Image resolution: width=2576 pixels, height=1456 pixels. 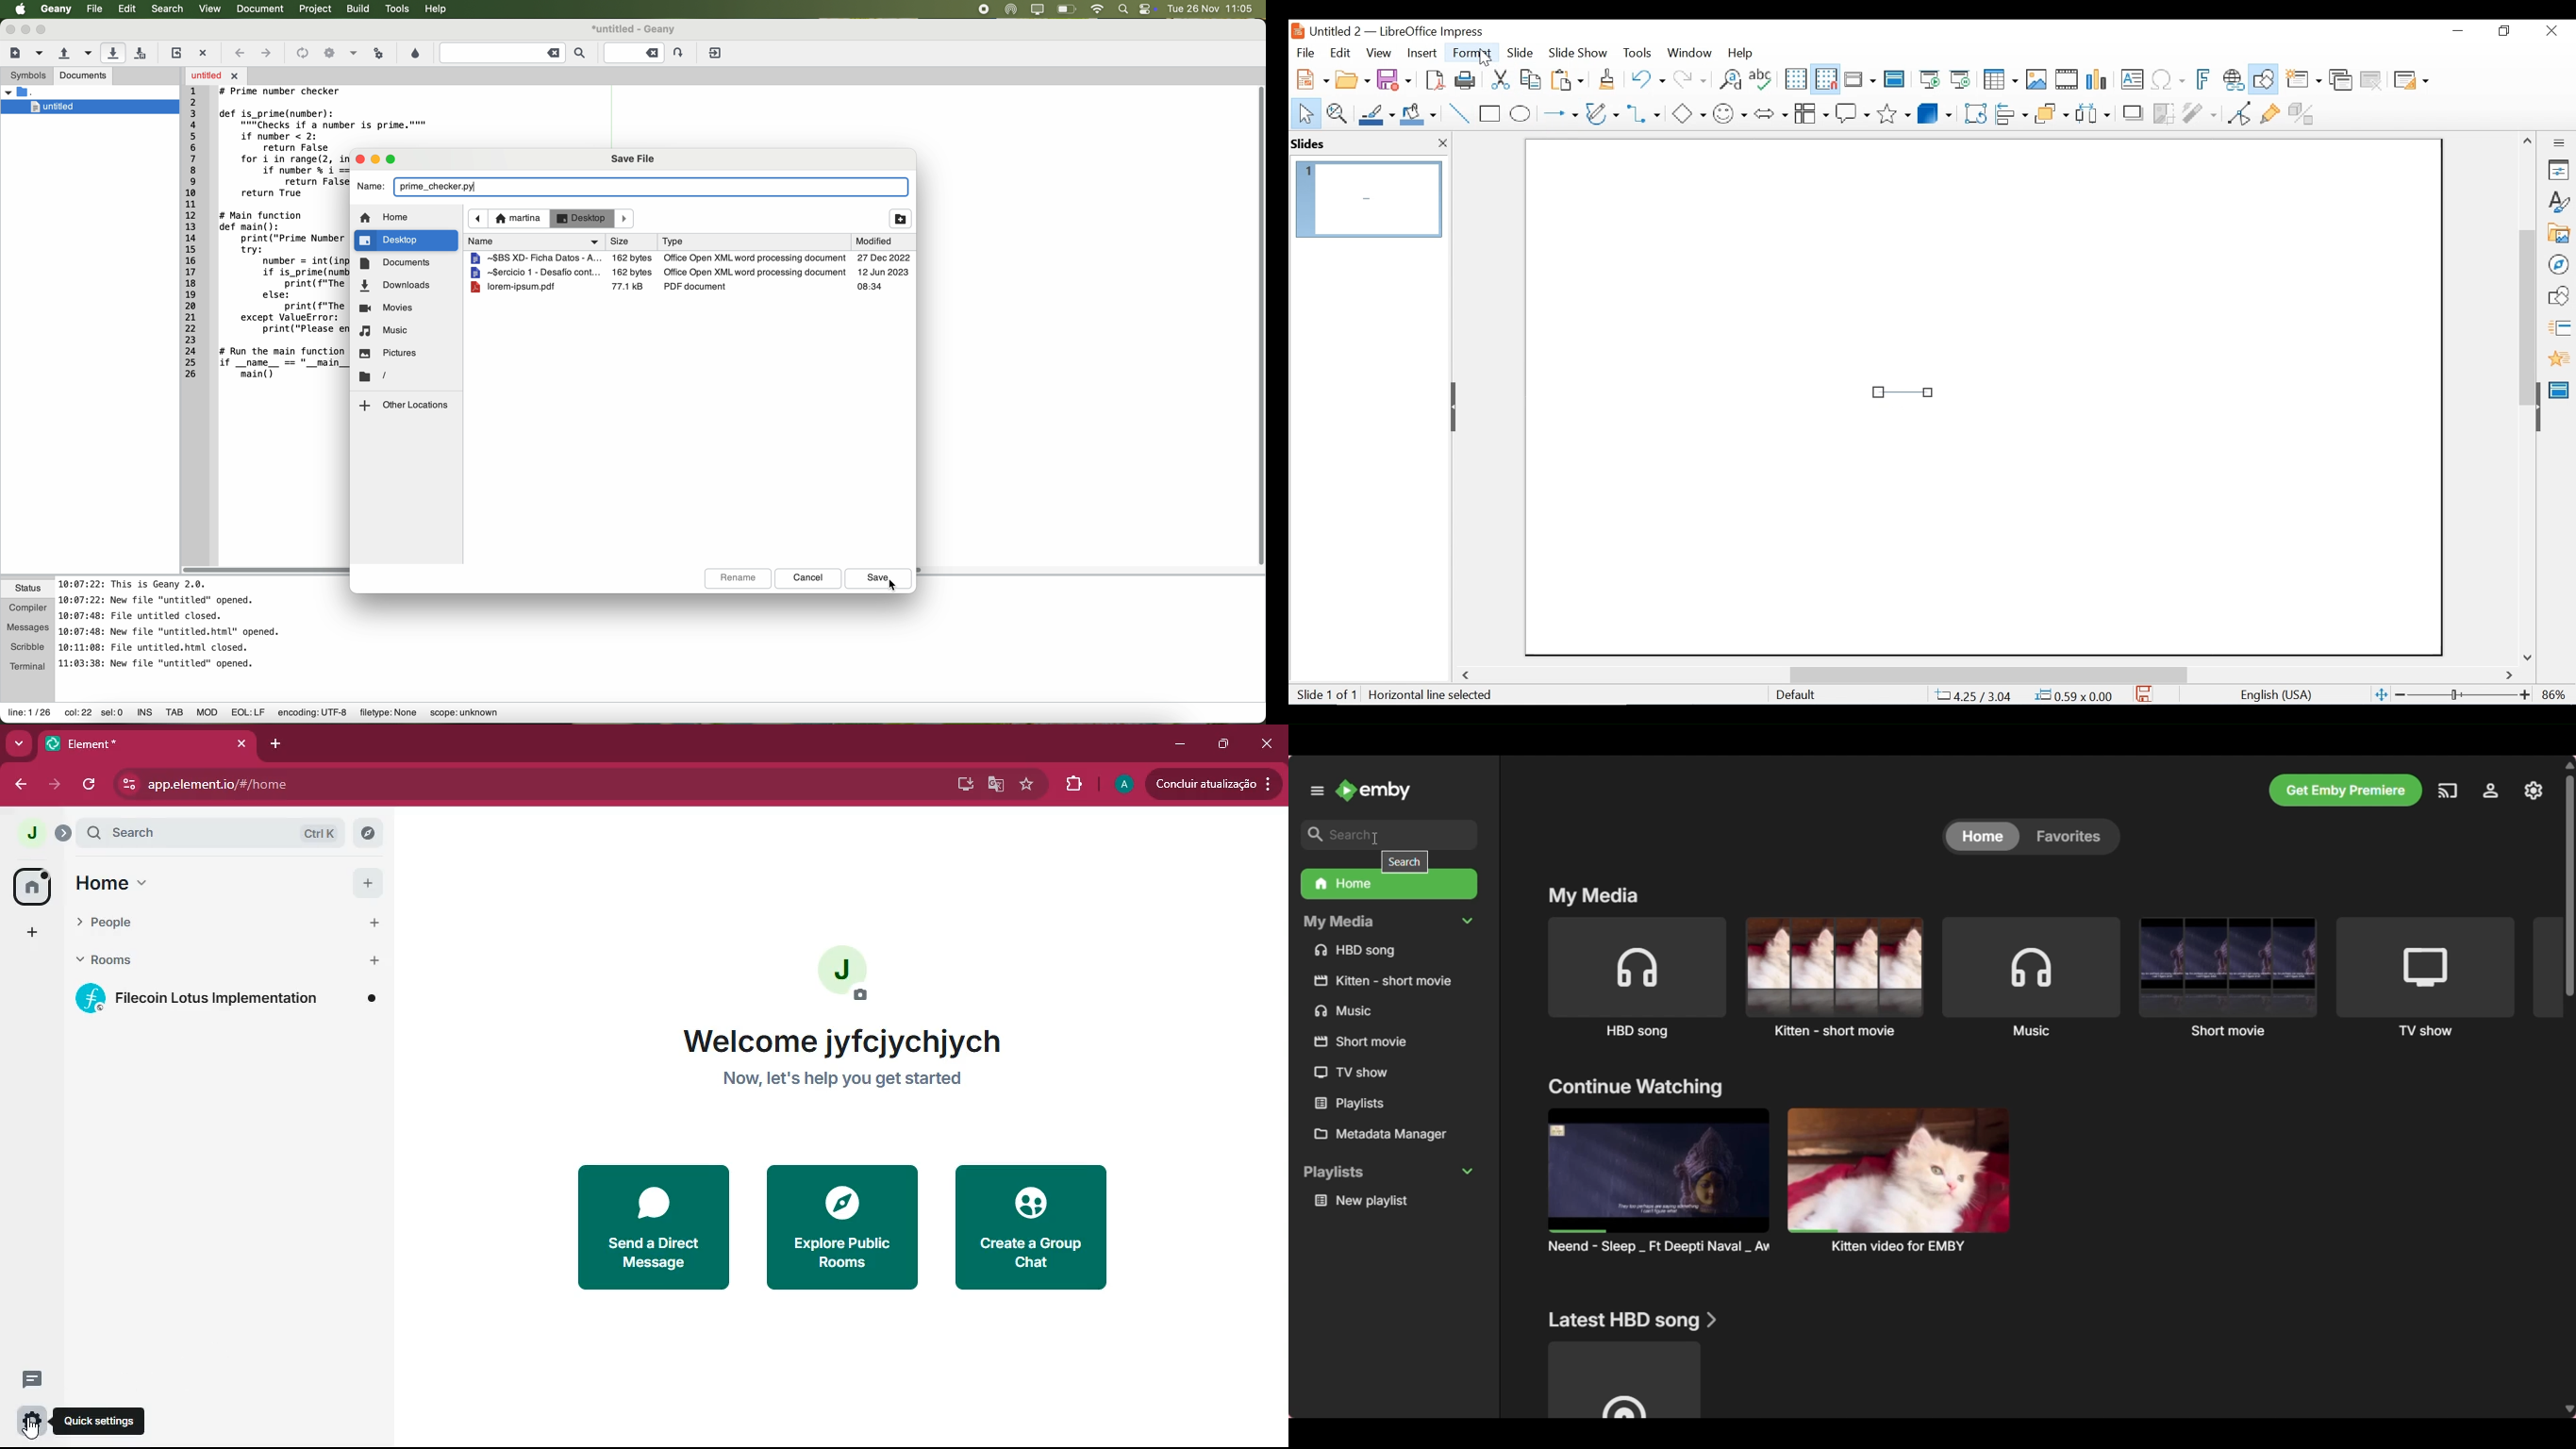 What do you see at coordinates (84, 77) in the screenshot?
I see `documents` at bounding box center [84, 77].